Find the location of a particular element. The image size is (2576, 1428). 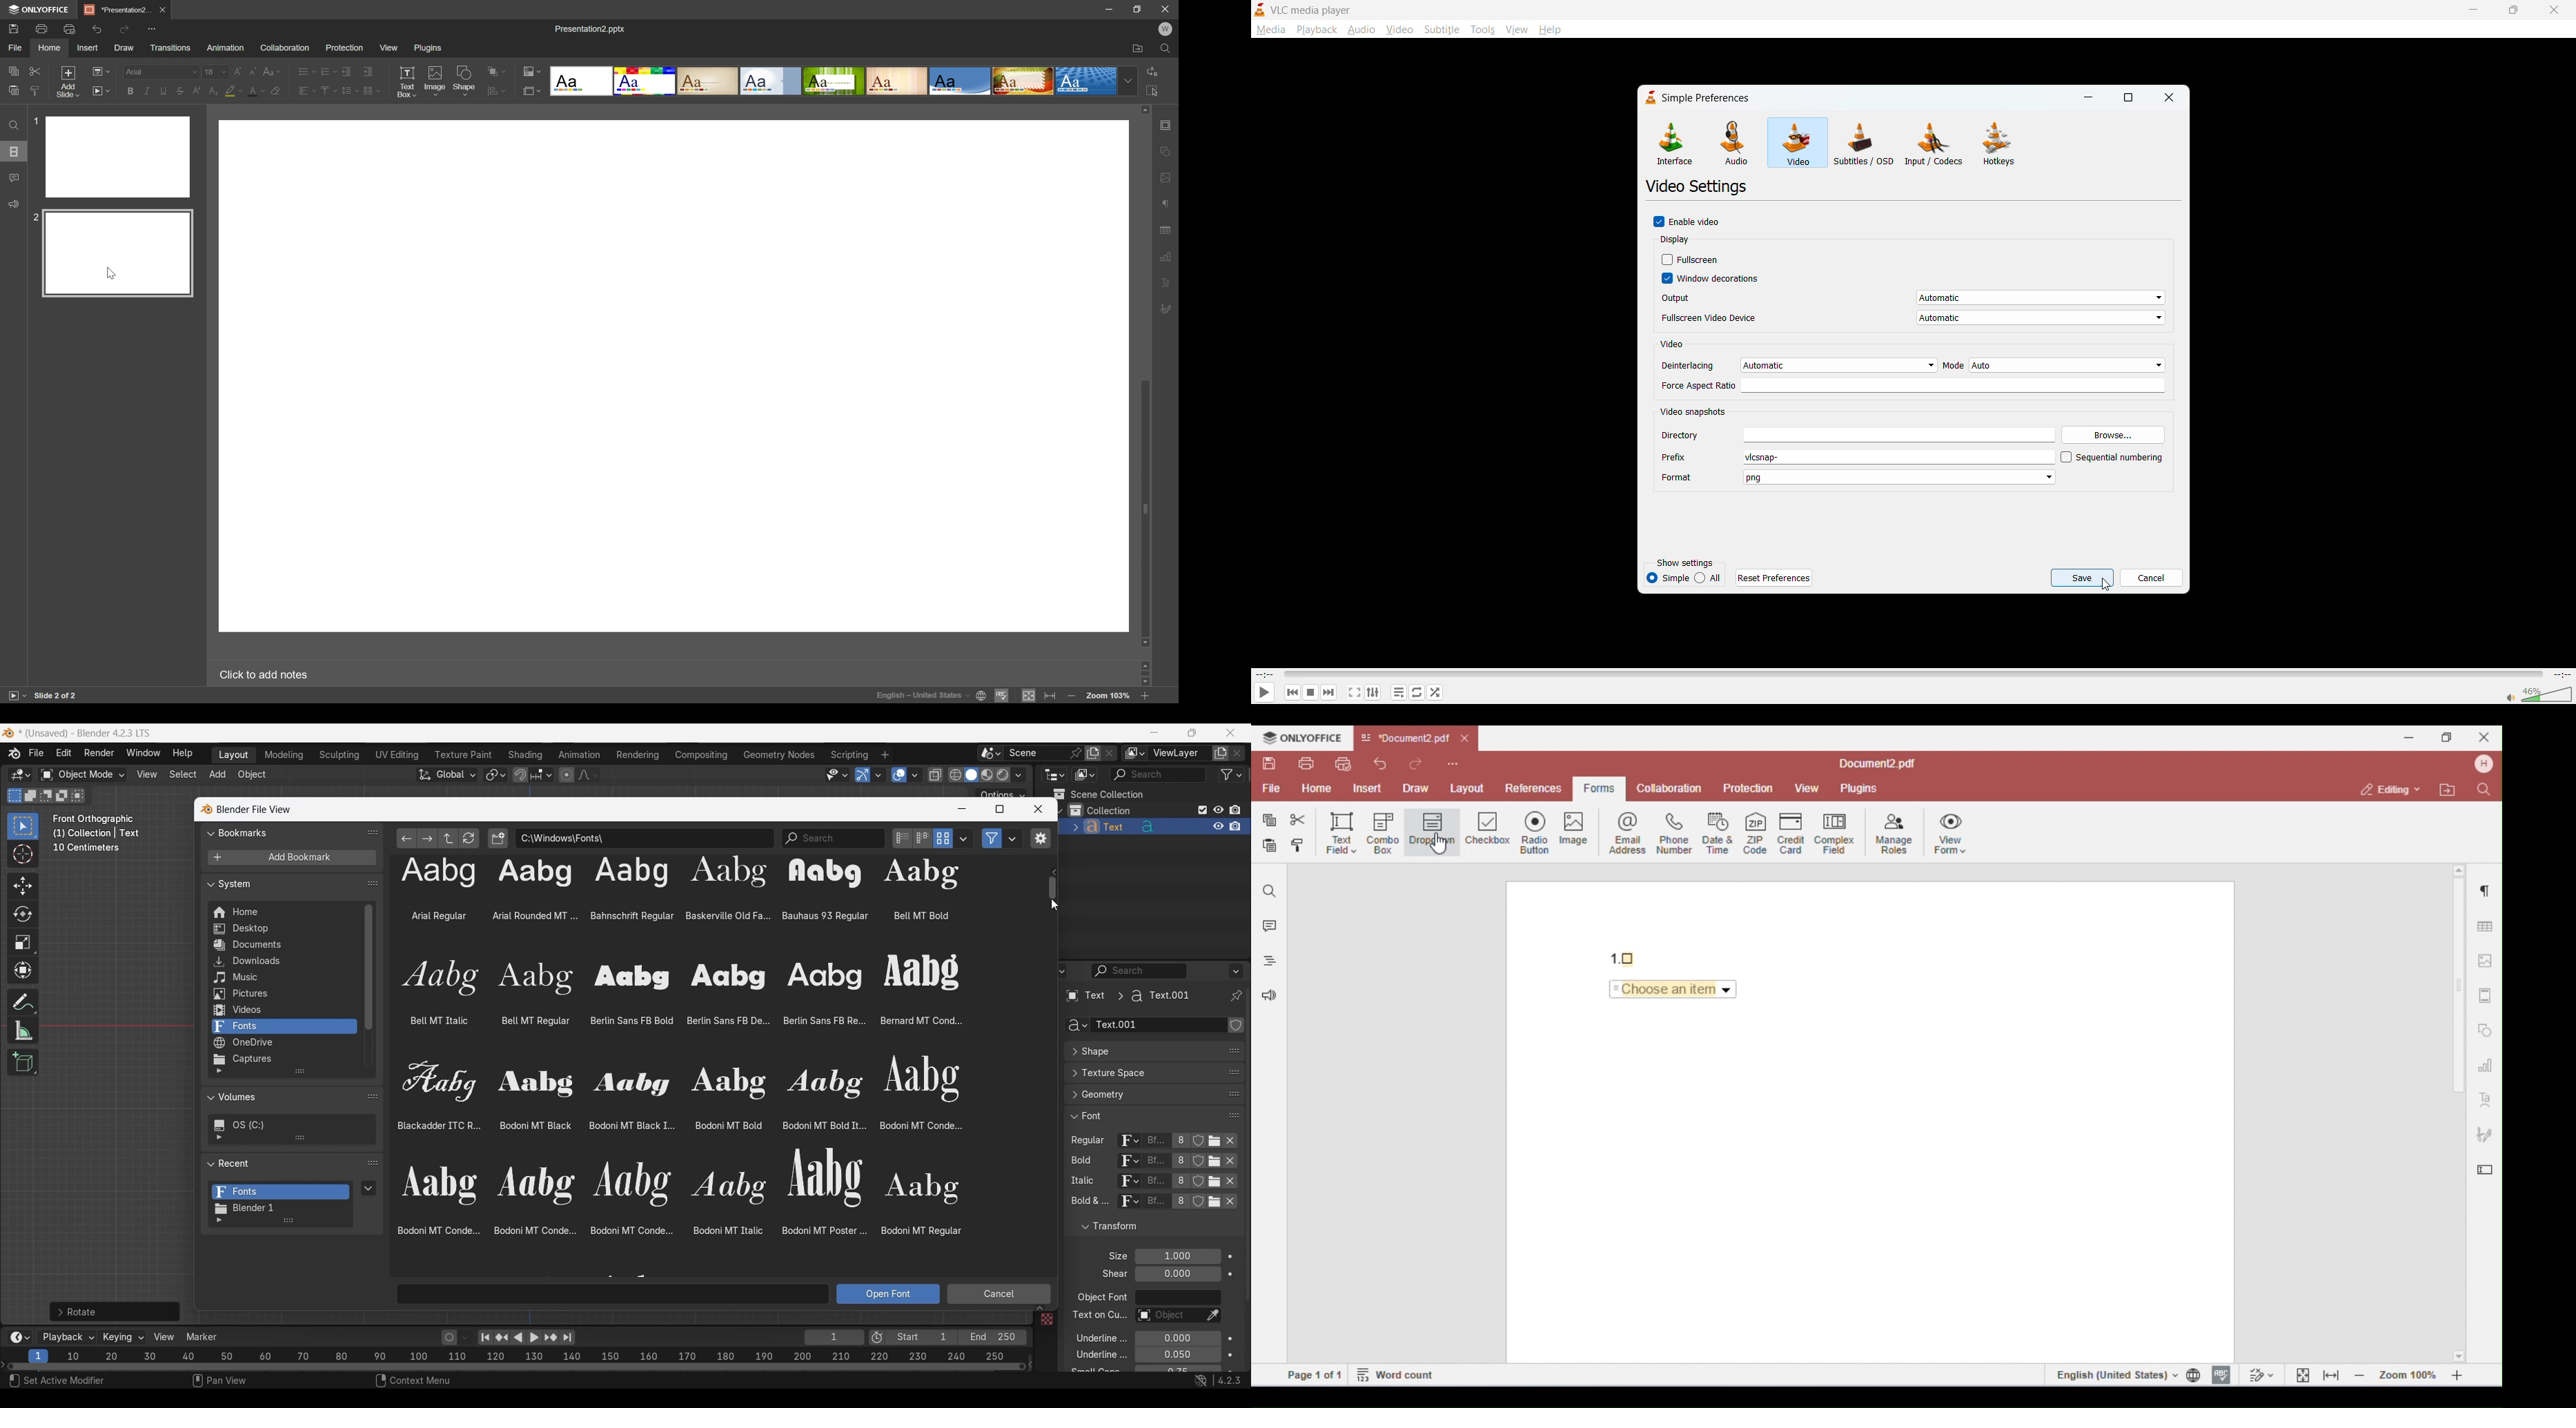

Delete scene is located at coordinates (1109, 754).